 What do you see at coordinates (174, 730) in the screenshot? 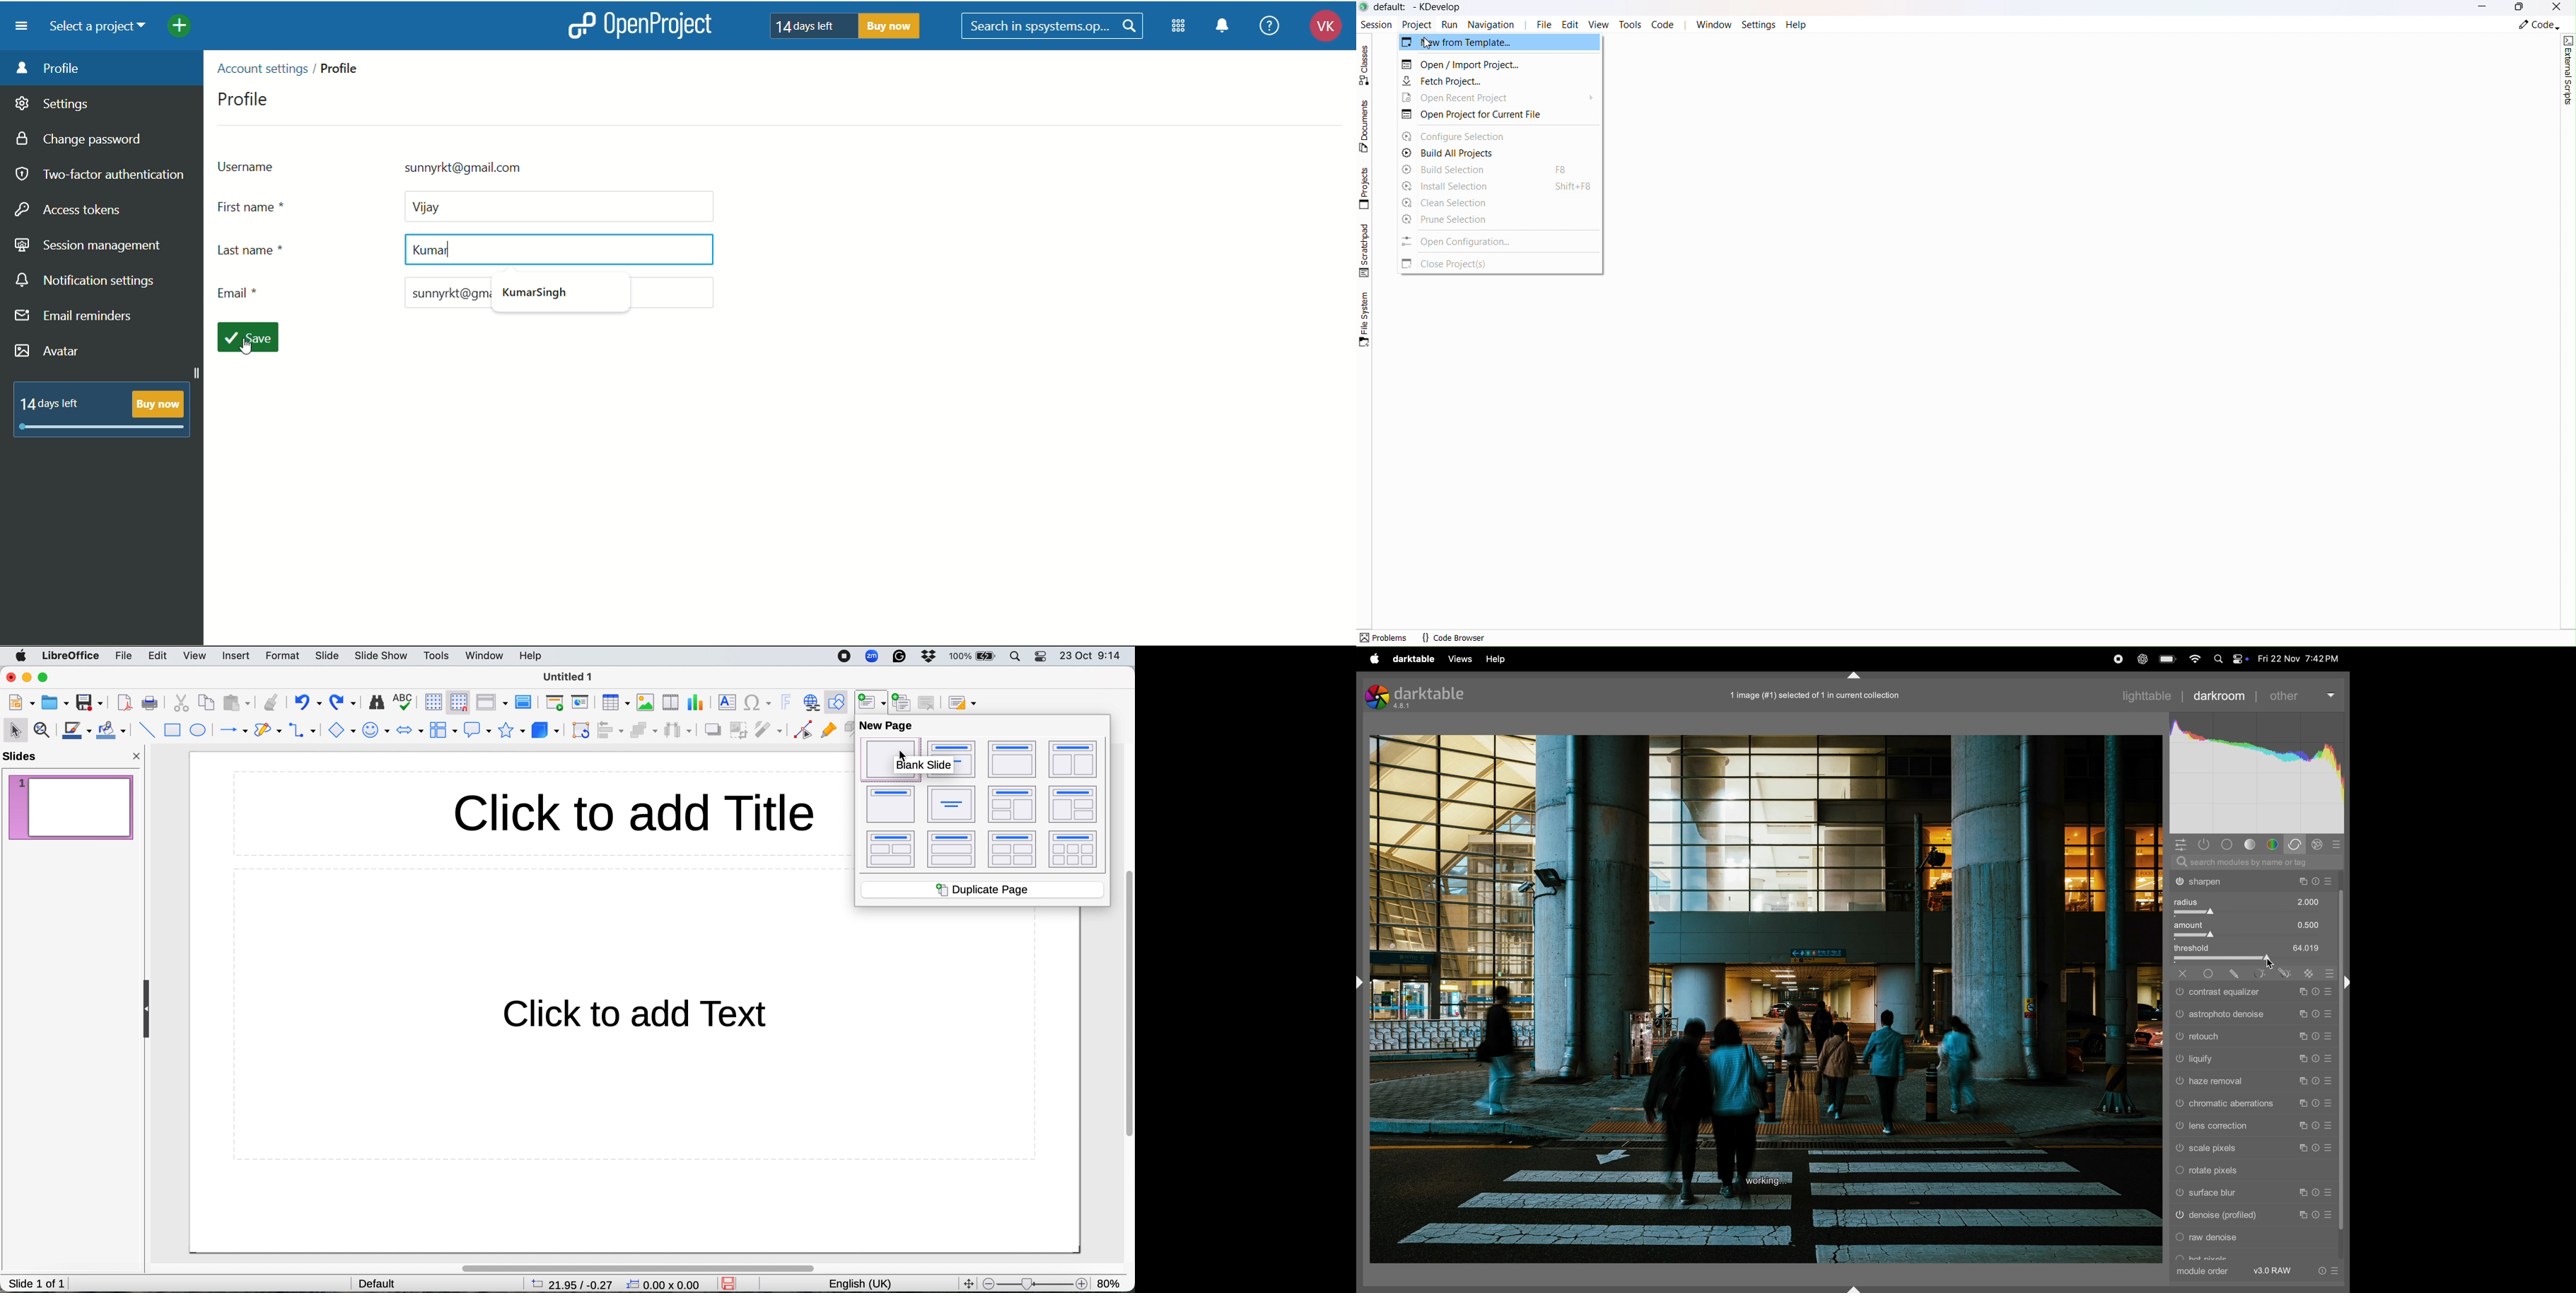
I see `rectangle` at bounding box center [174, 730].